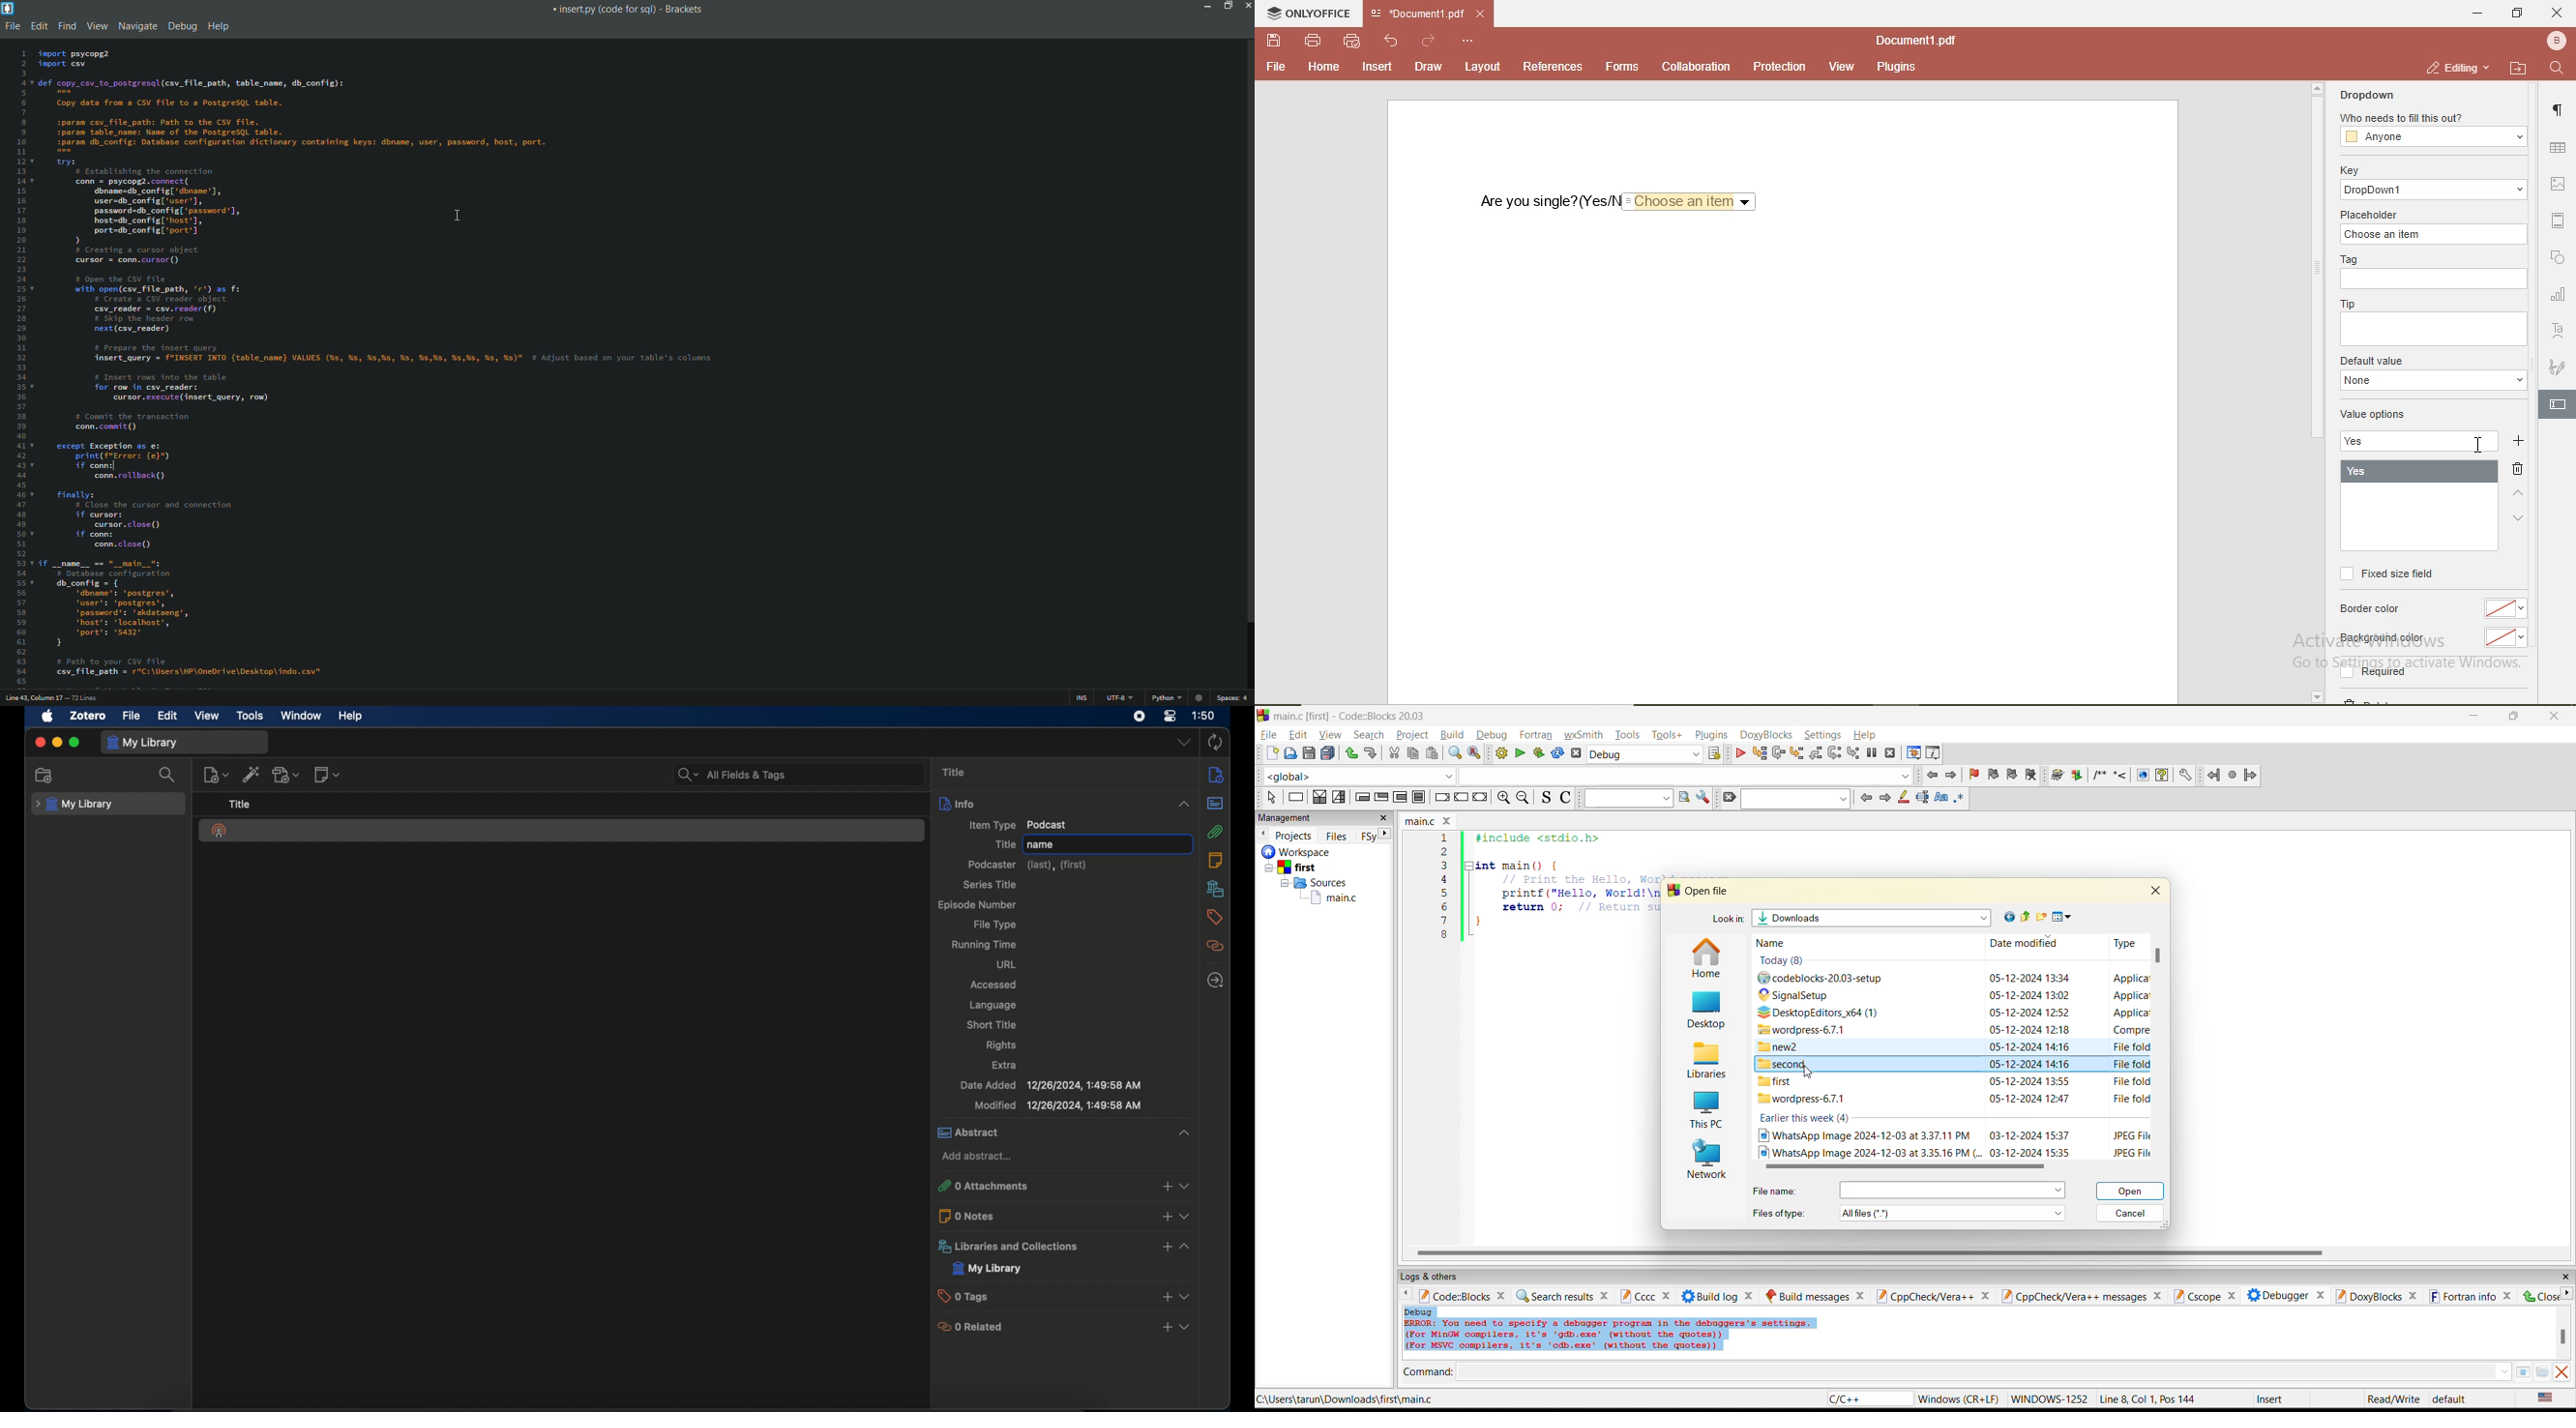  I want to click on previous, so click(1866, 798).